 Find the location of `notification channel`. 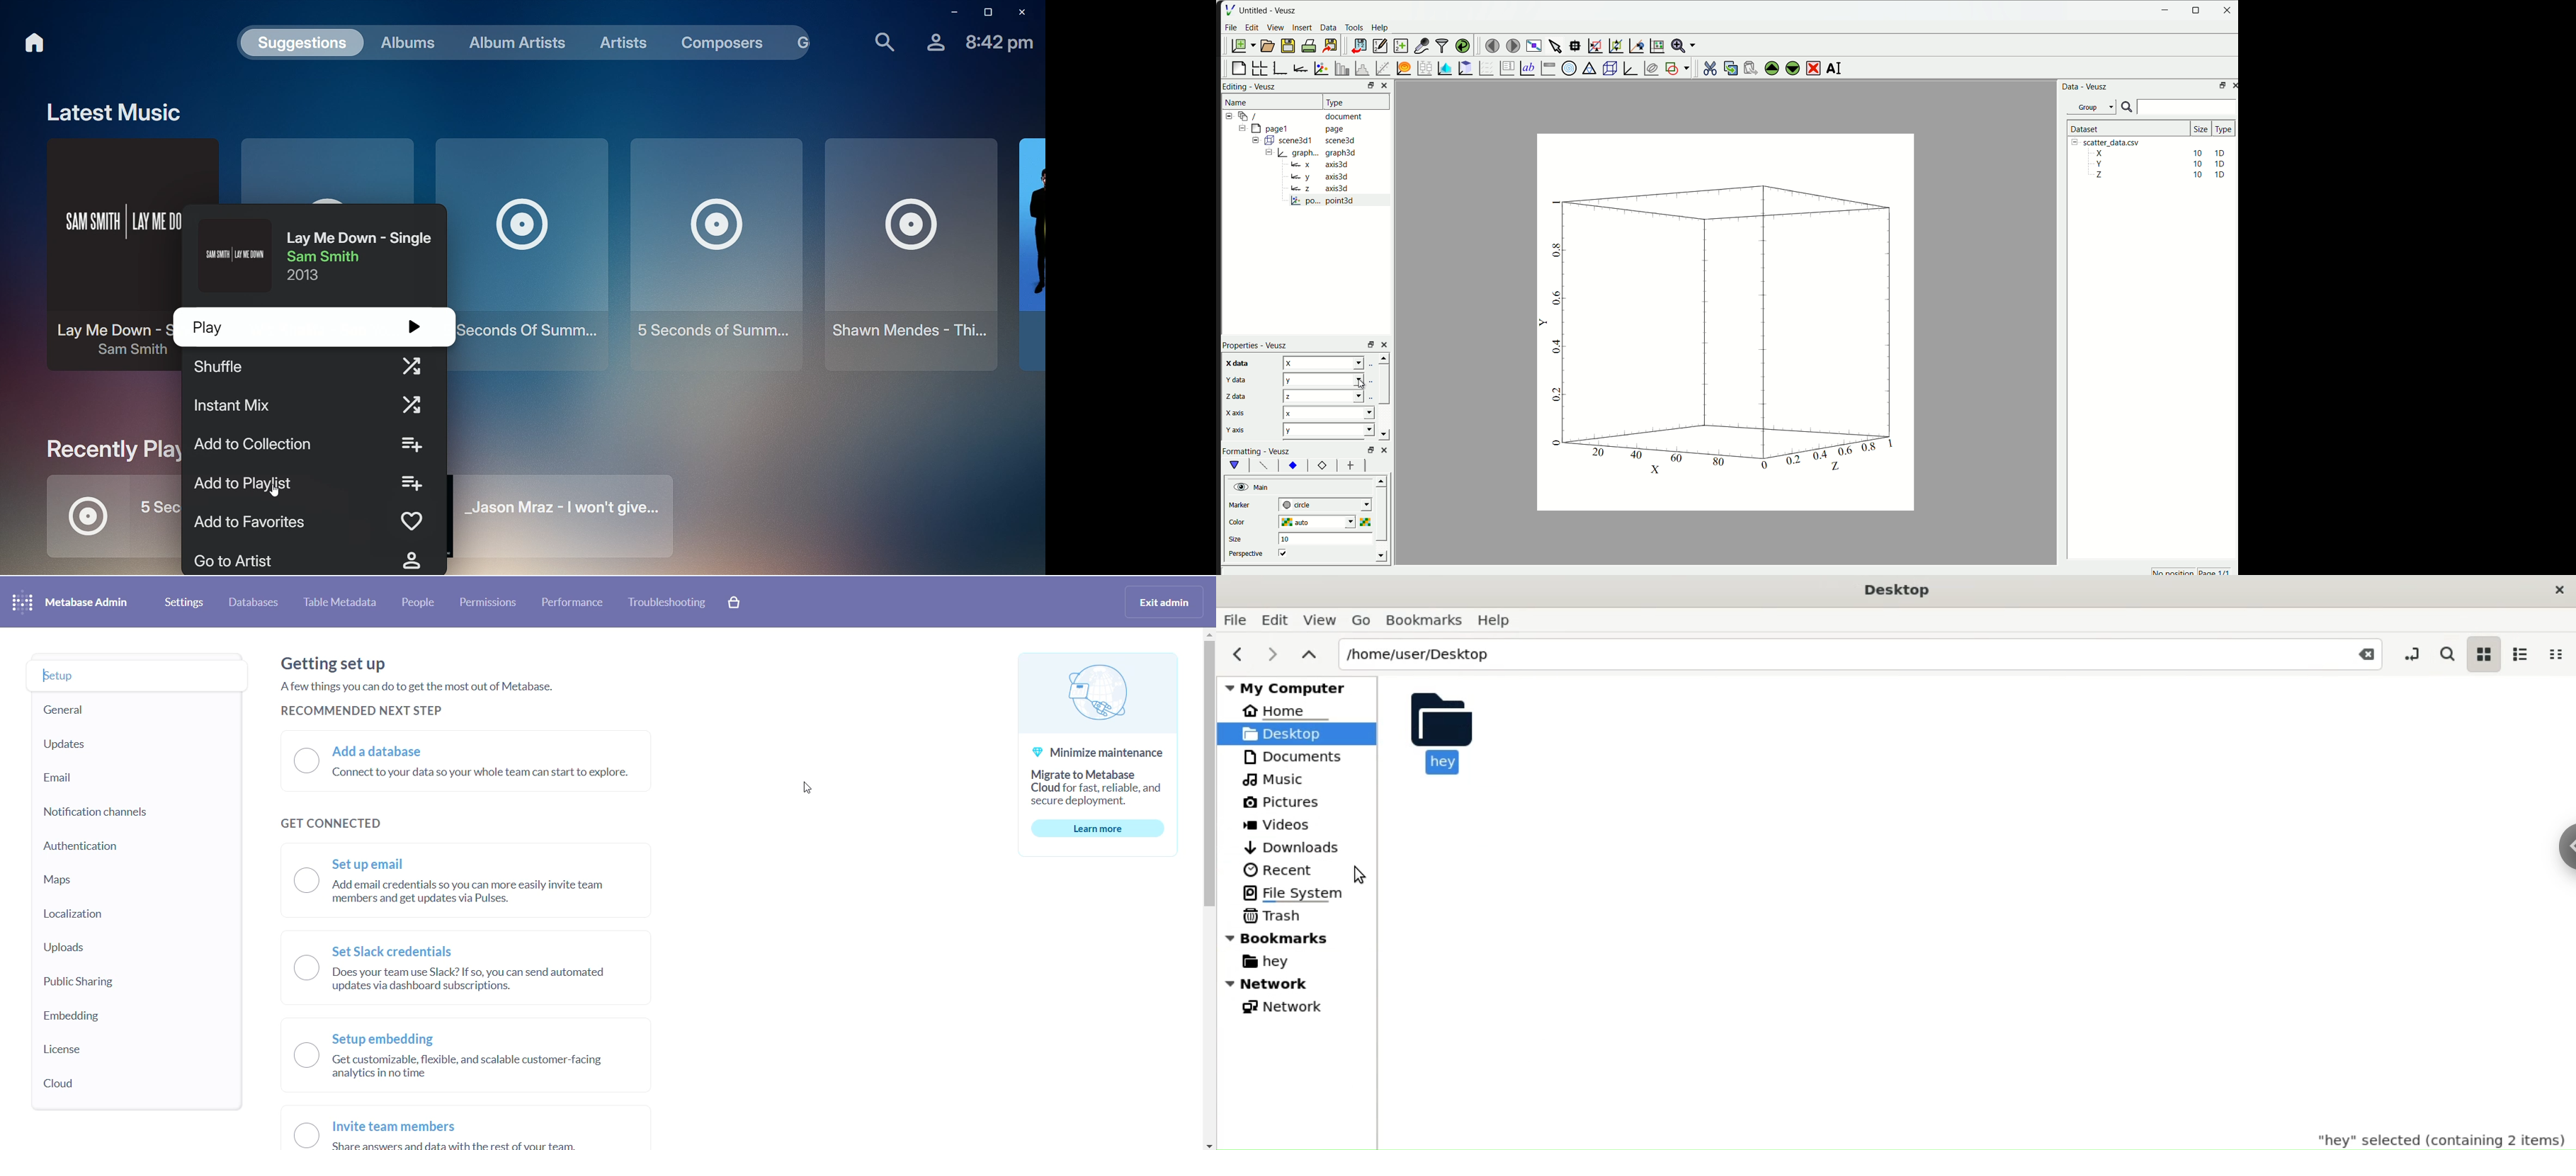

notification channel is located at coordinates (82, 814).